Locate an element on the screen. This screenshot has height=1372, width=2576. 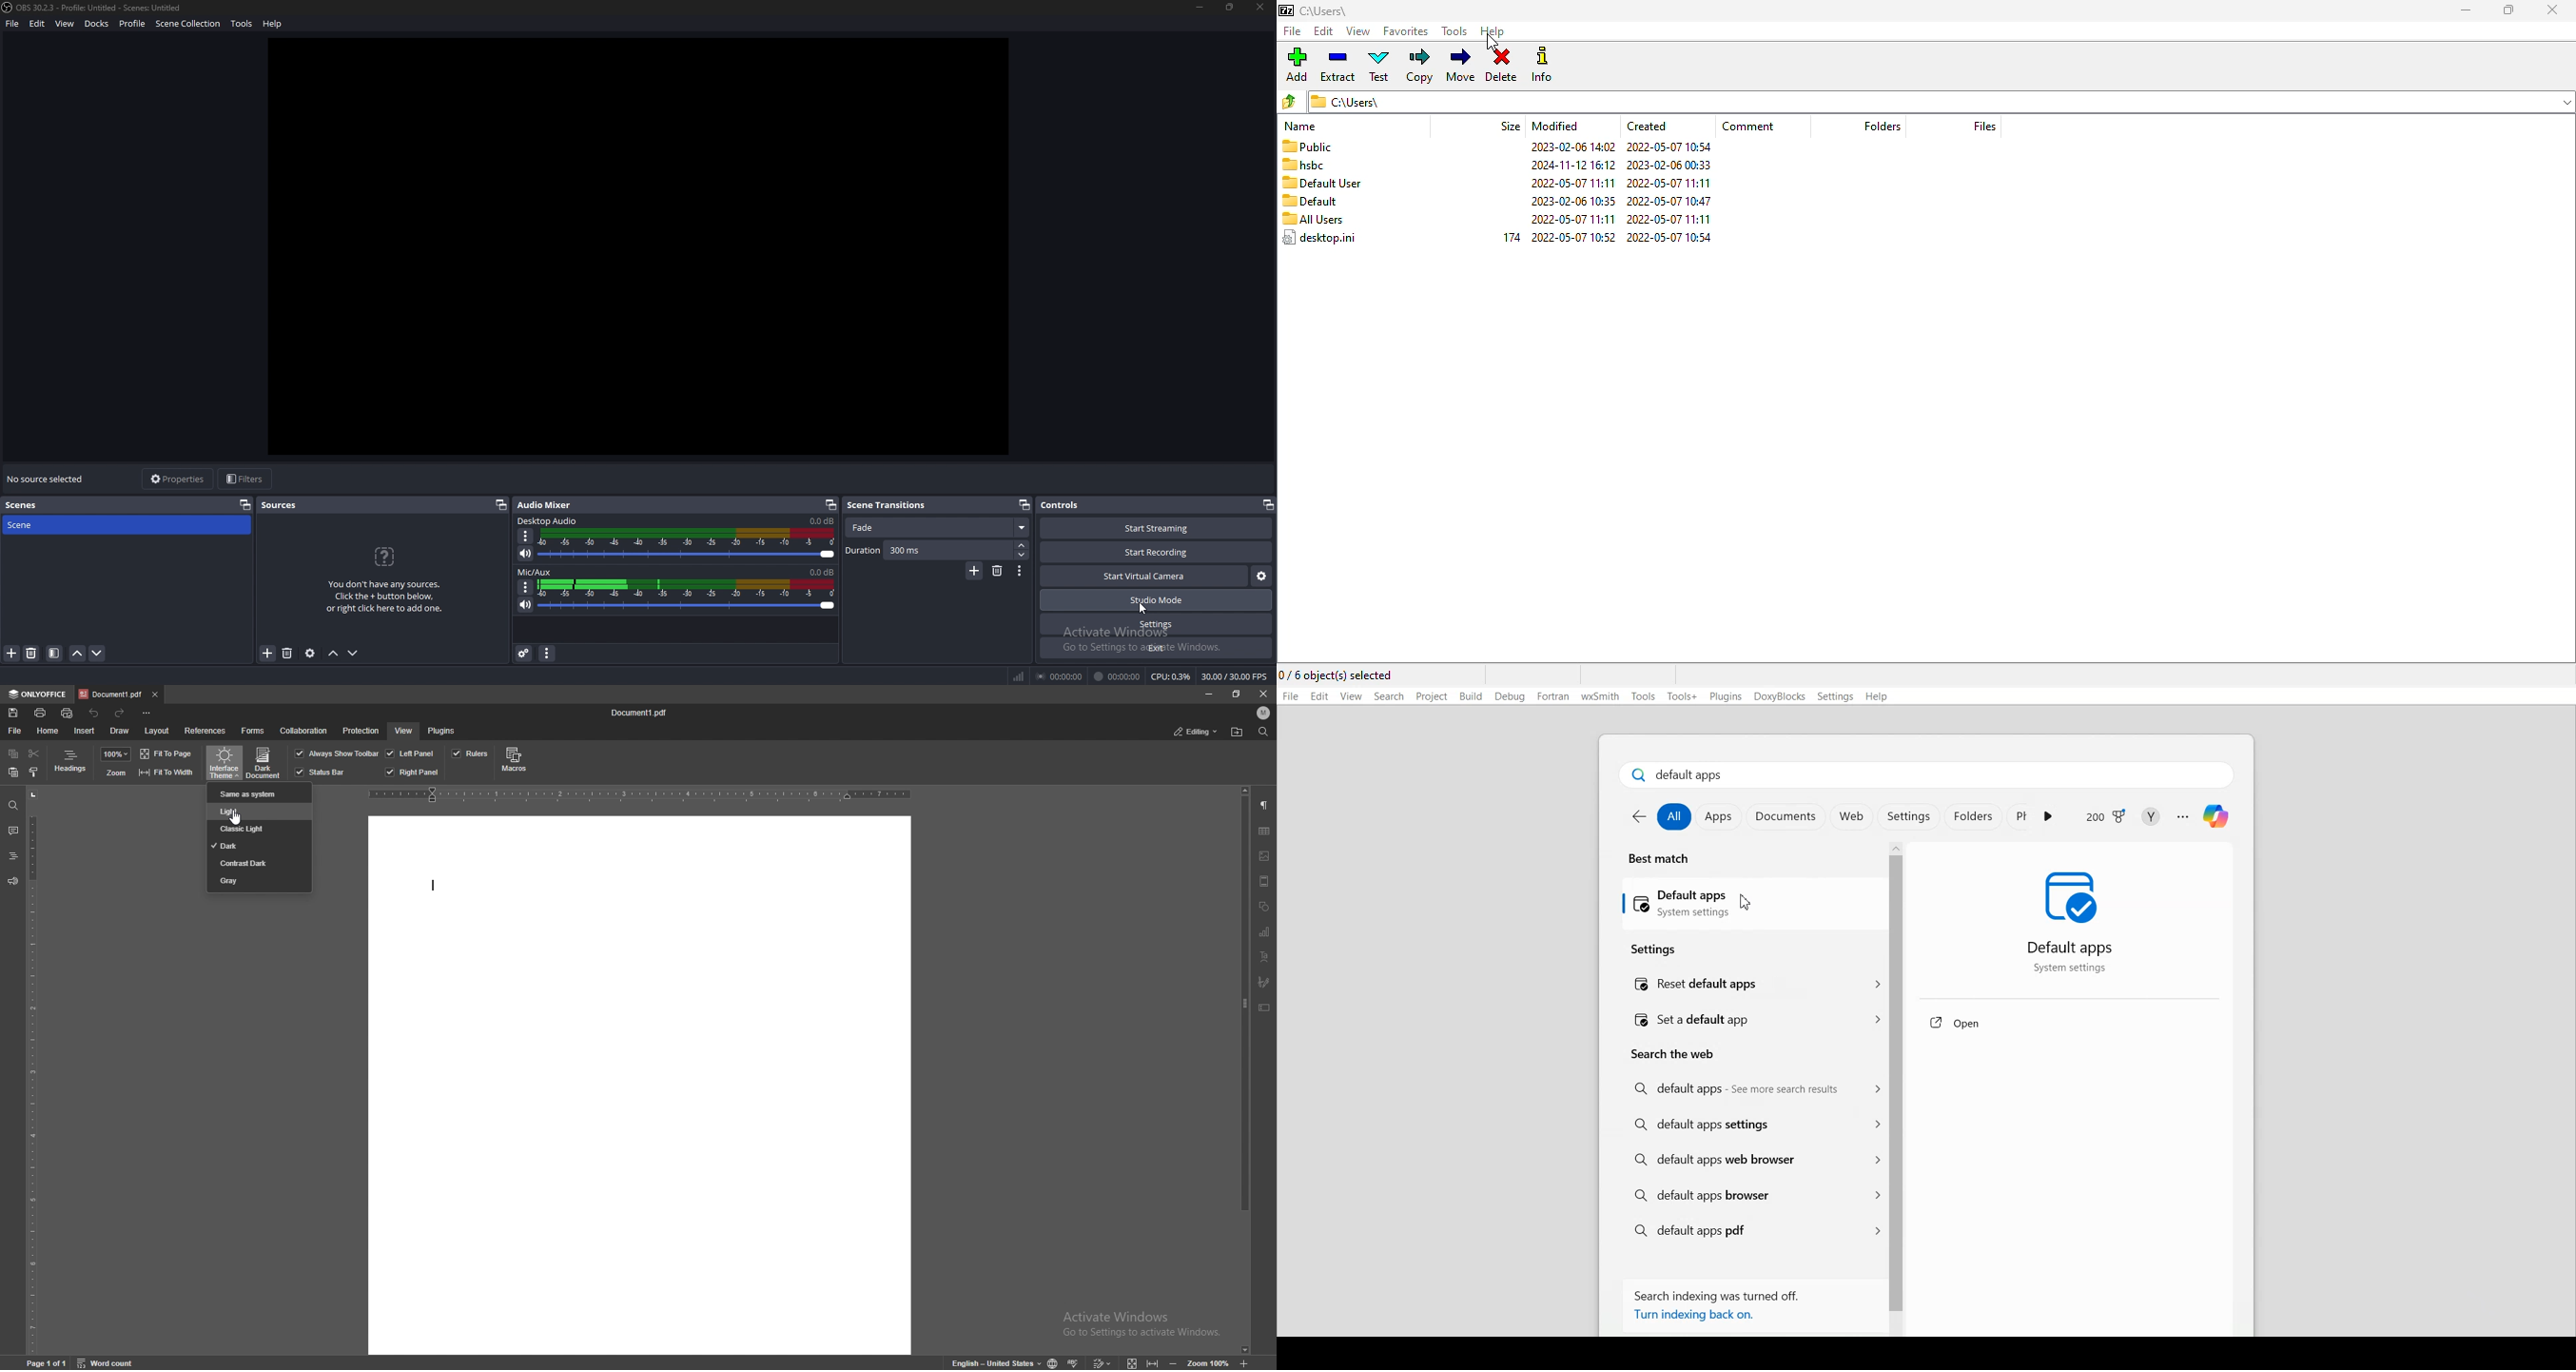
status bar is located at coordinates (321, 772).